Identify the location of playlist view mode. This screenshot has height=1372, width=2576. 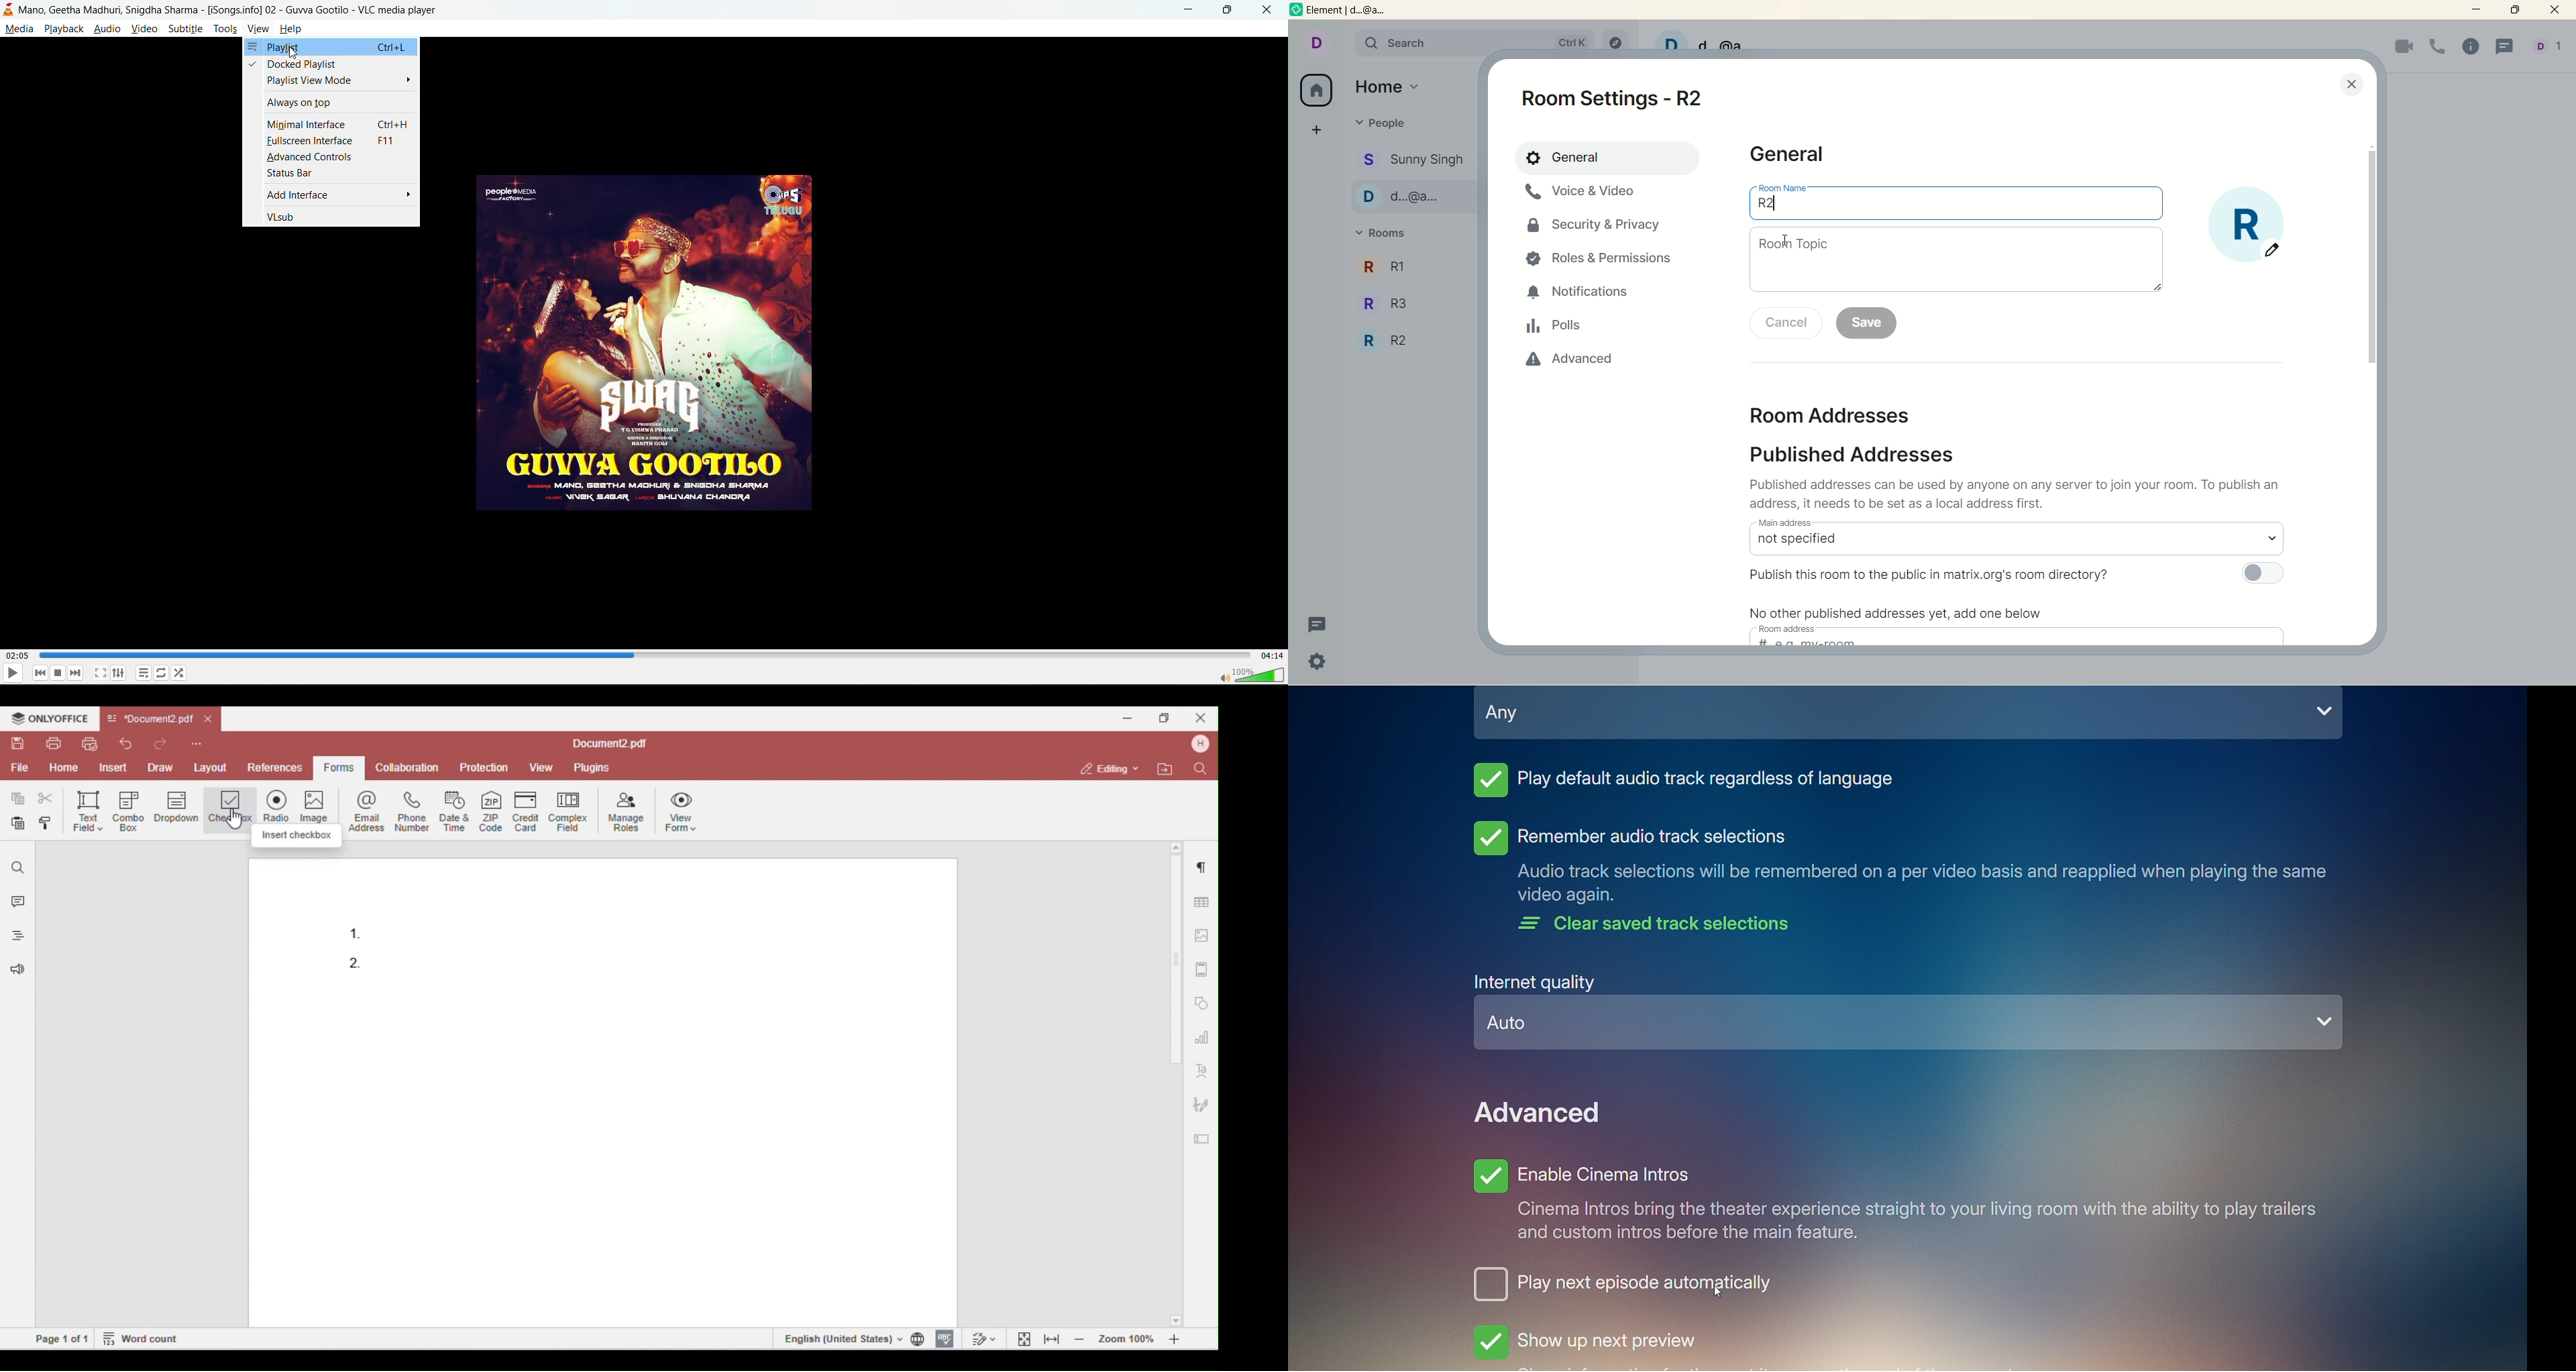
(332, 81).